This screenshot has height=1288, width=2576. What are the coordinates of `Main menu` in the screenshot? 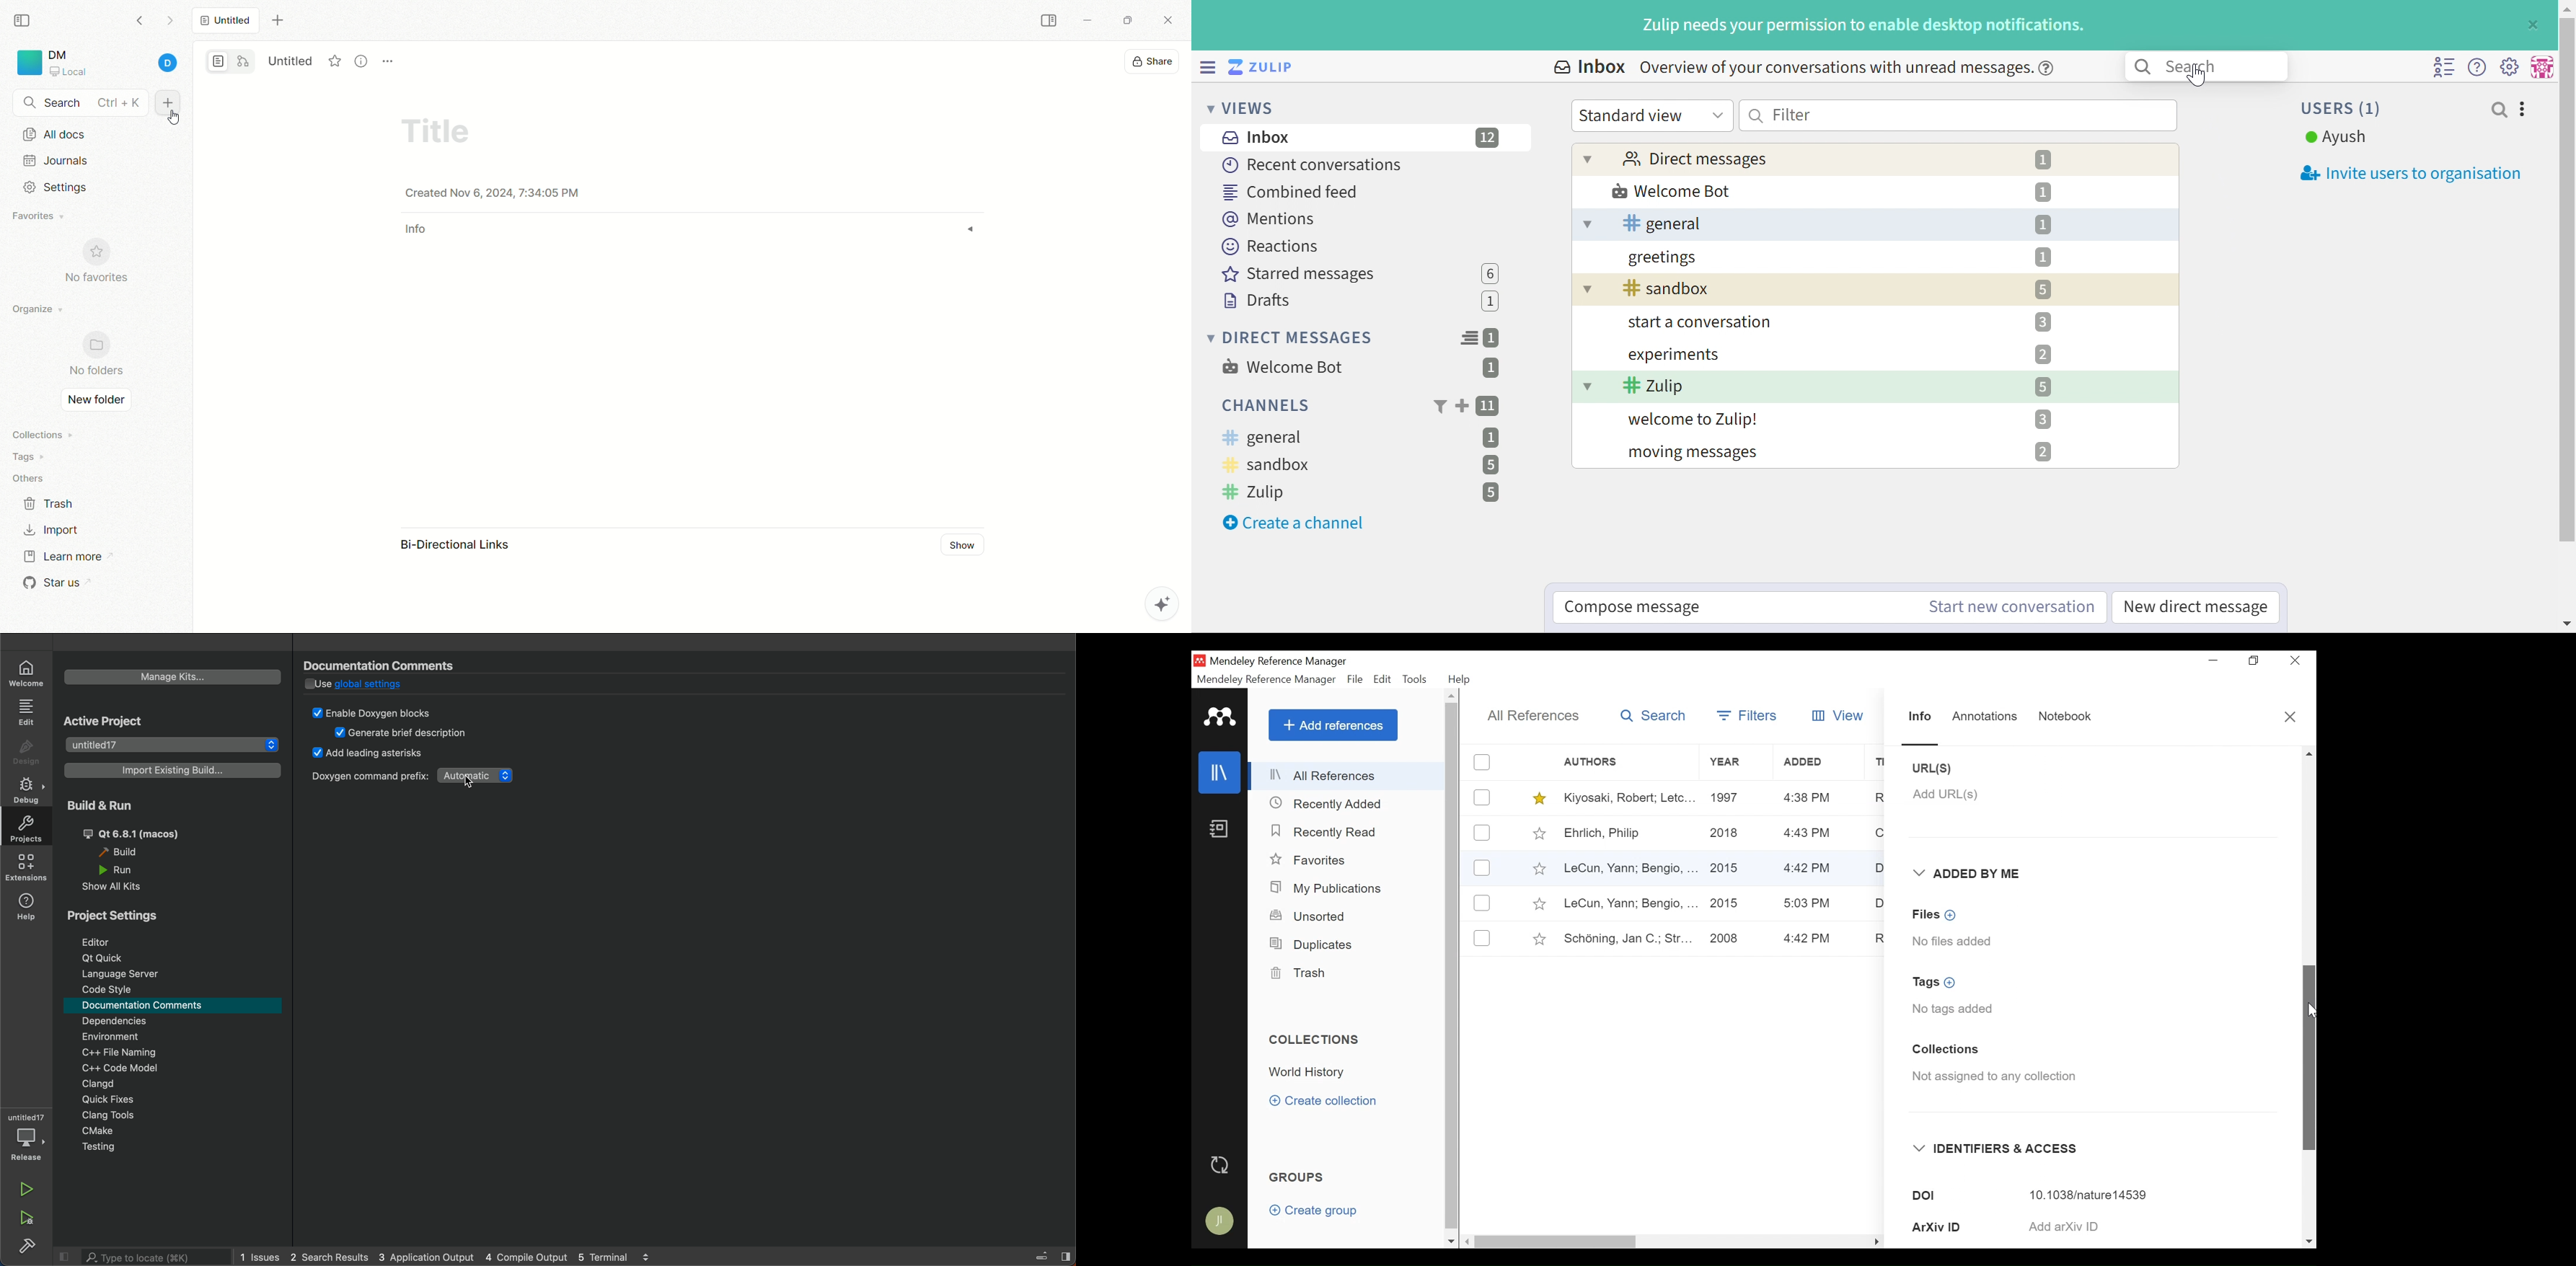 It's located at (2512, 66).